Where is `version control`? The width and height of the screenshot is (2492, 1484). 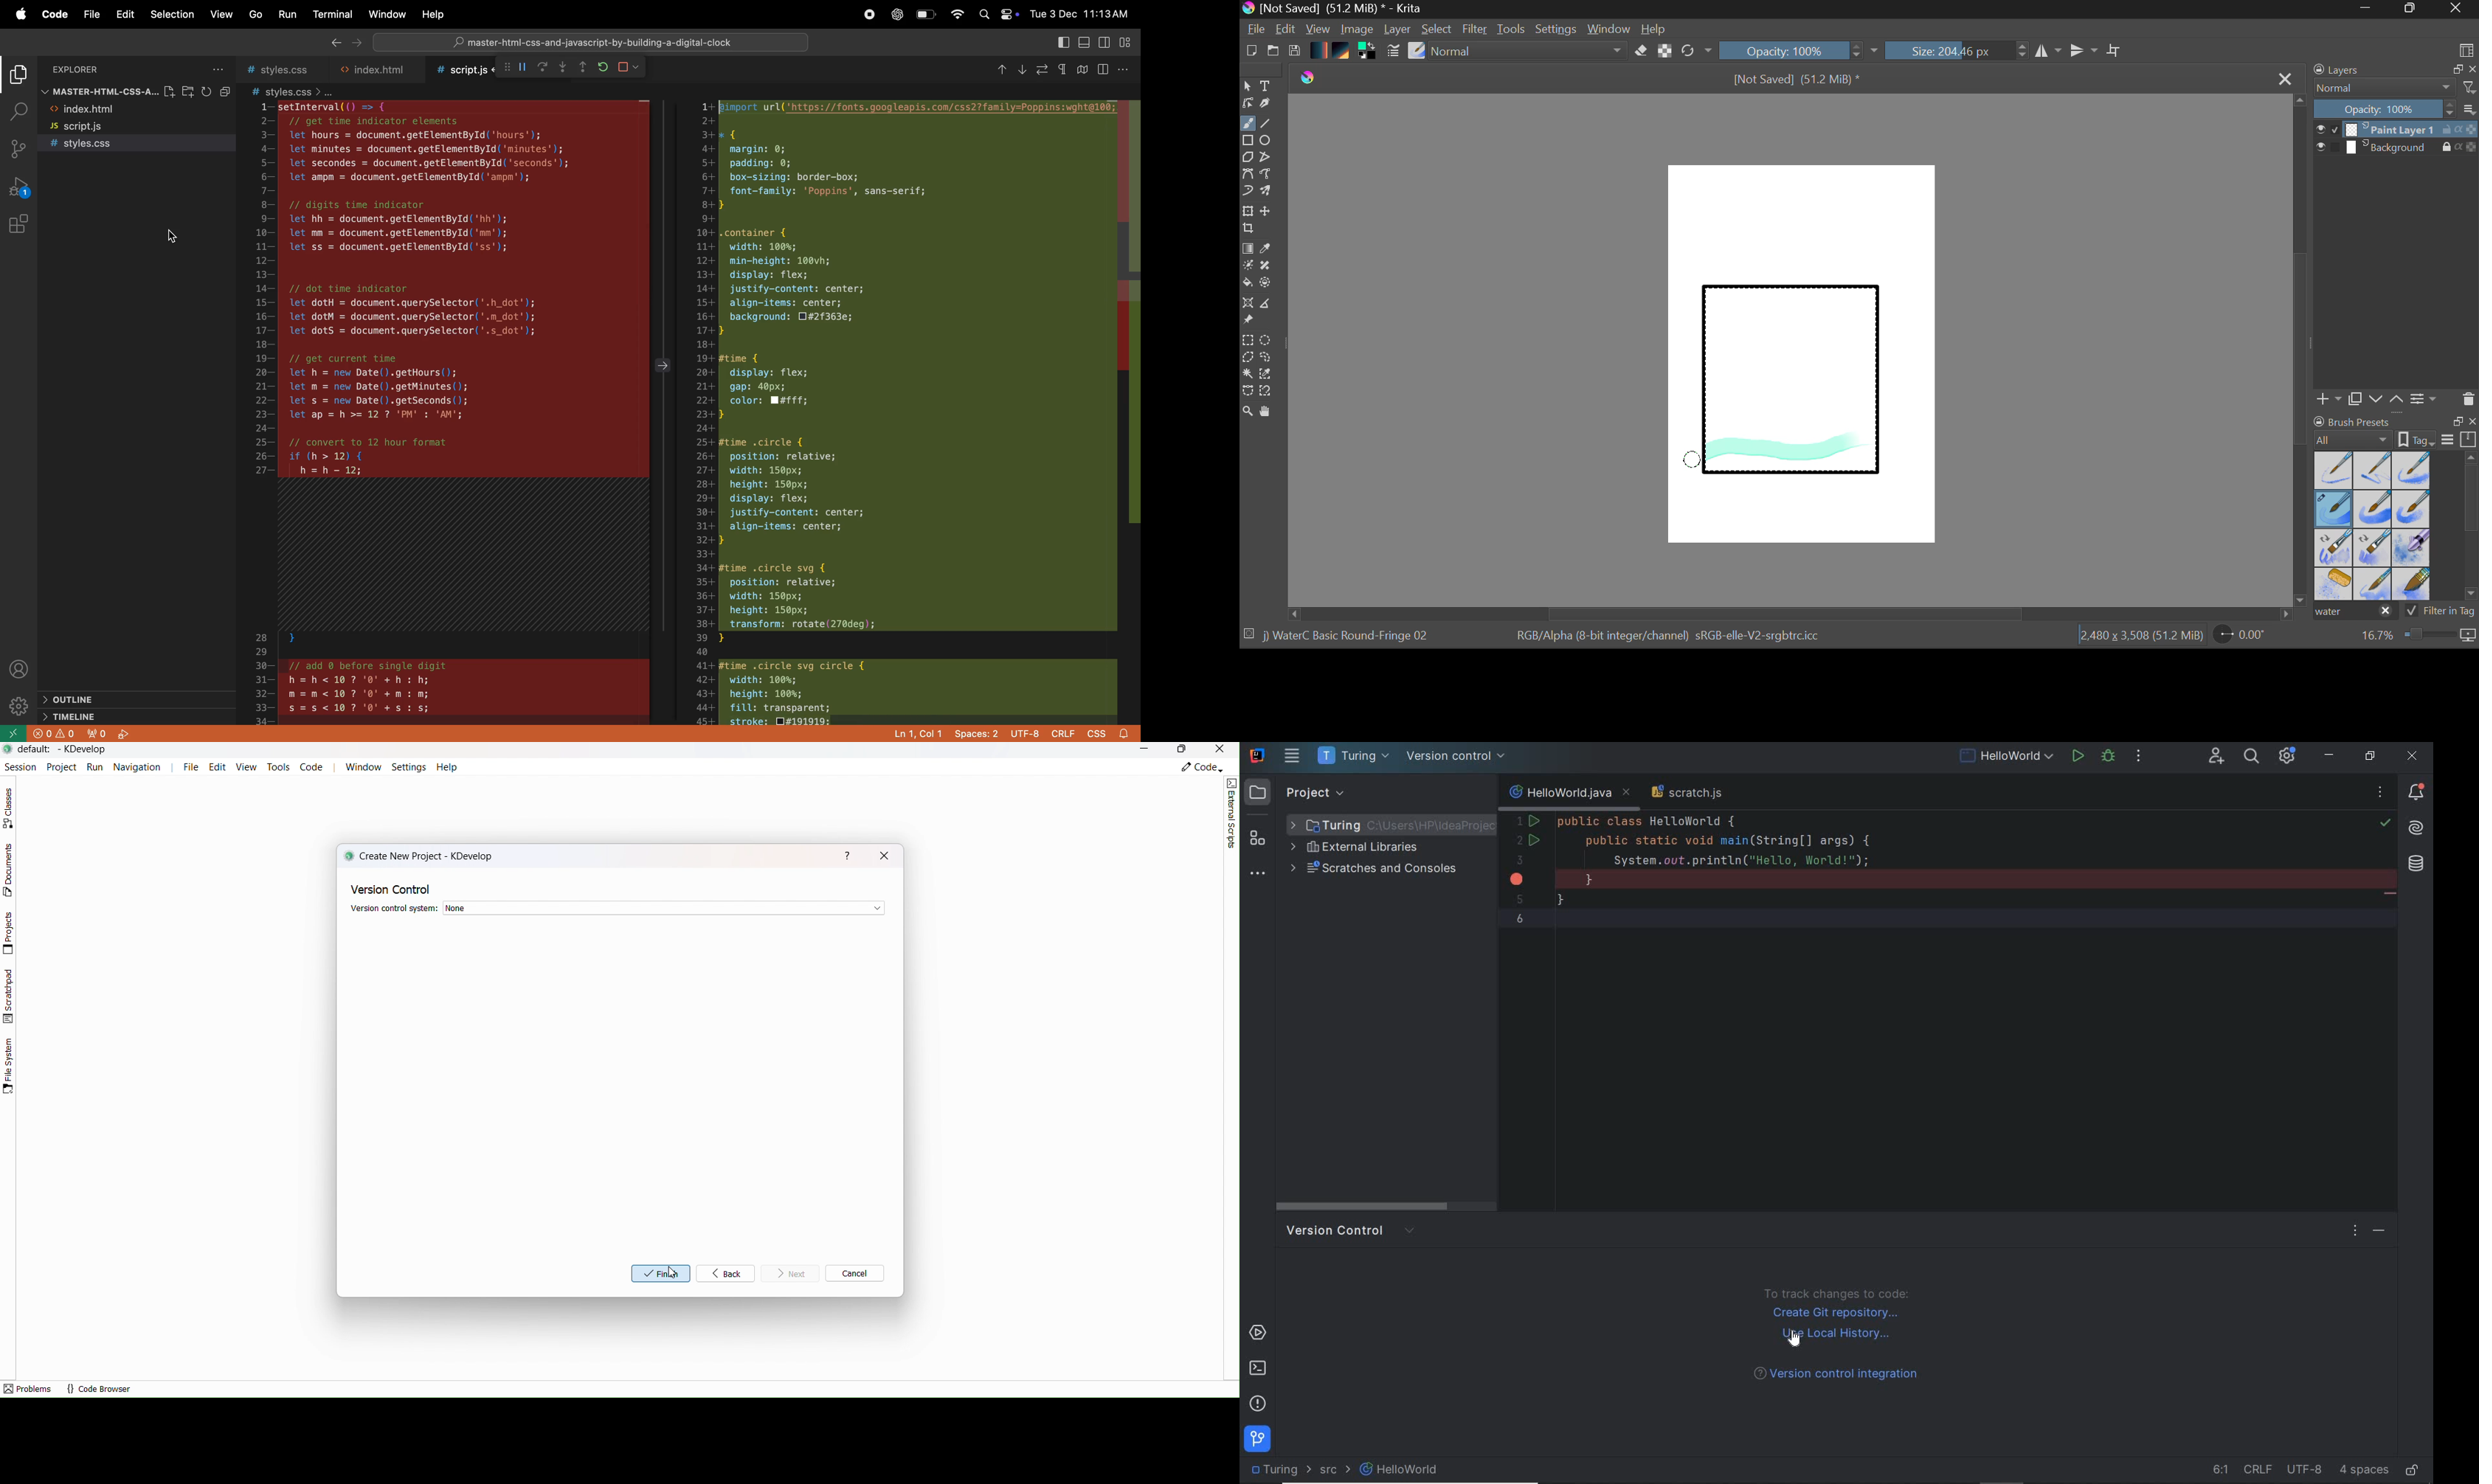 version control is located at coordinates (1457, 758).